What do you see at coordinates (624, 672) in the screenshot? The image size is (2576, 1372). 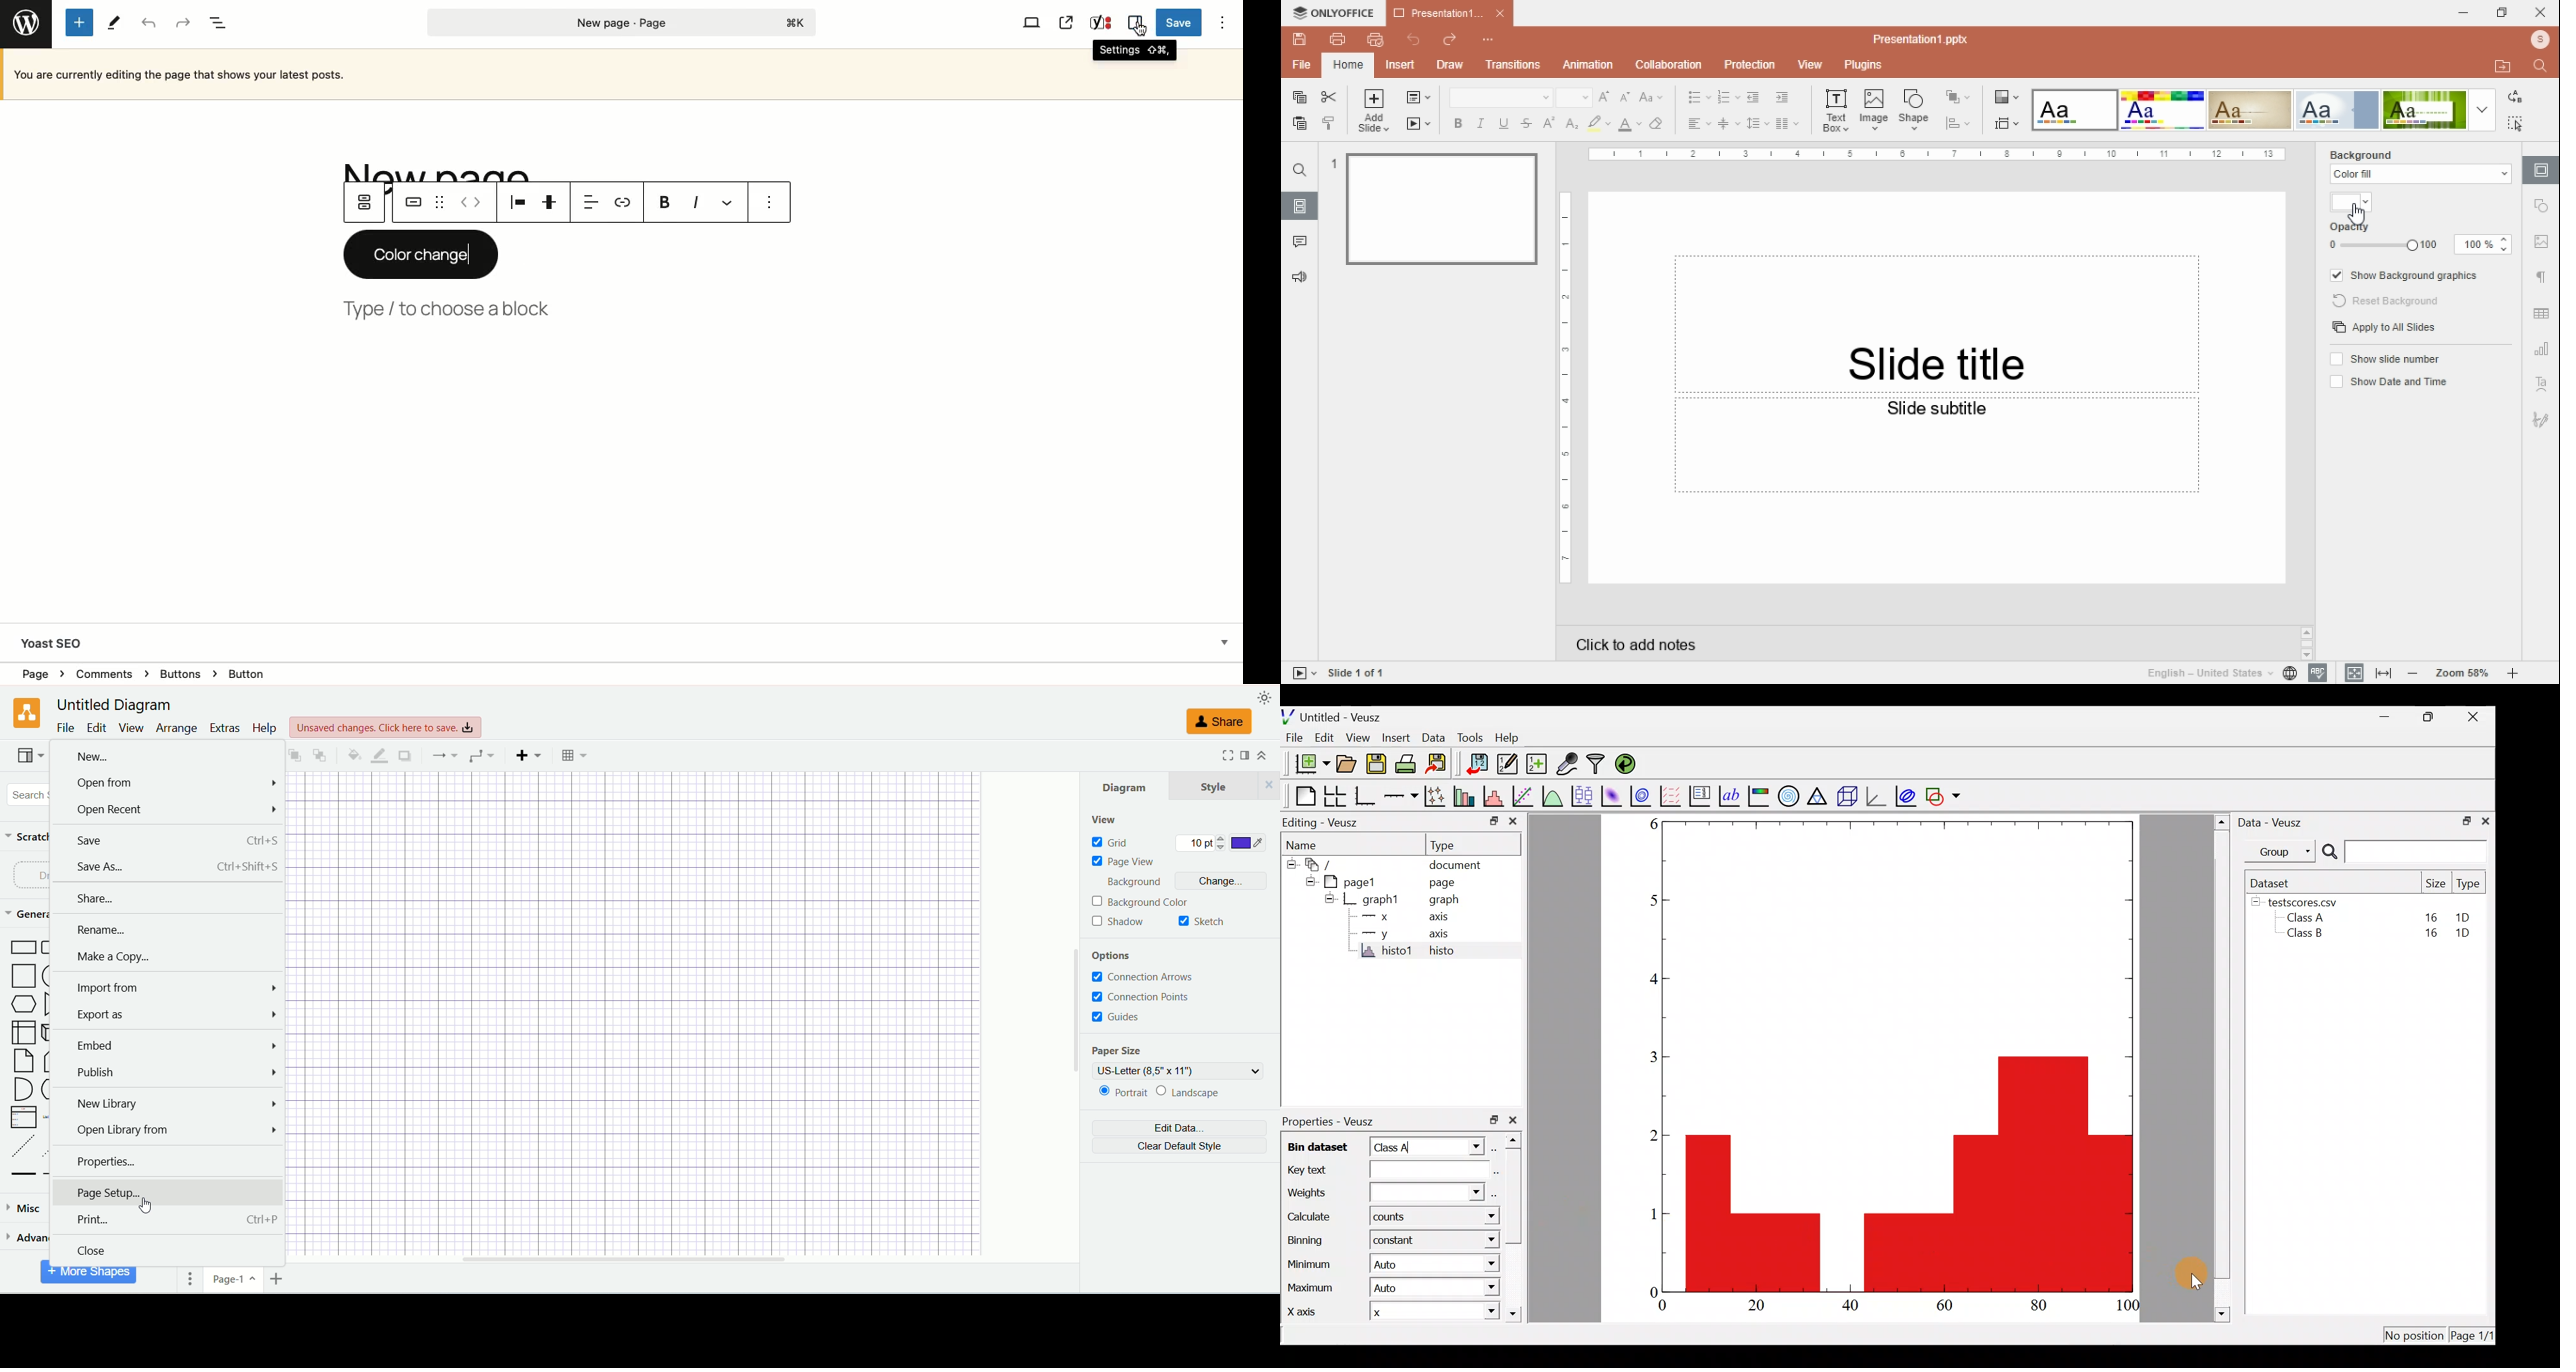 I see `Location` at bounding box center [624, 672].